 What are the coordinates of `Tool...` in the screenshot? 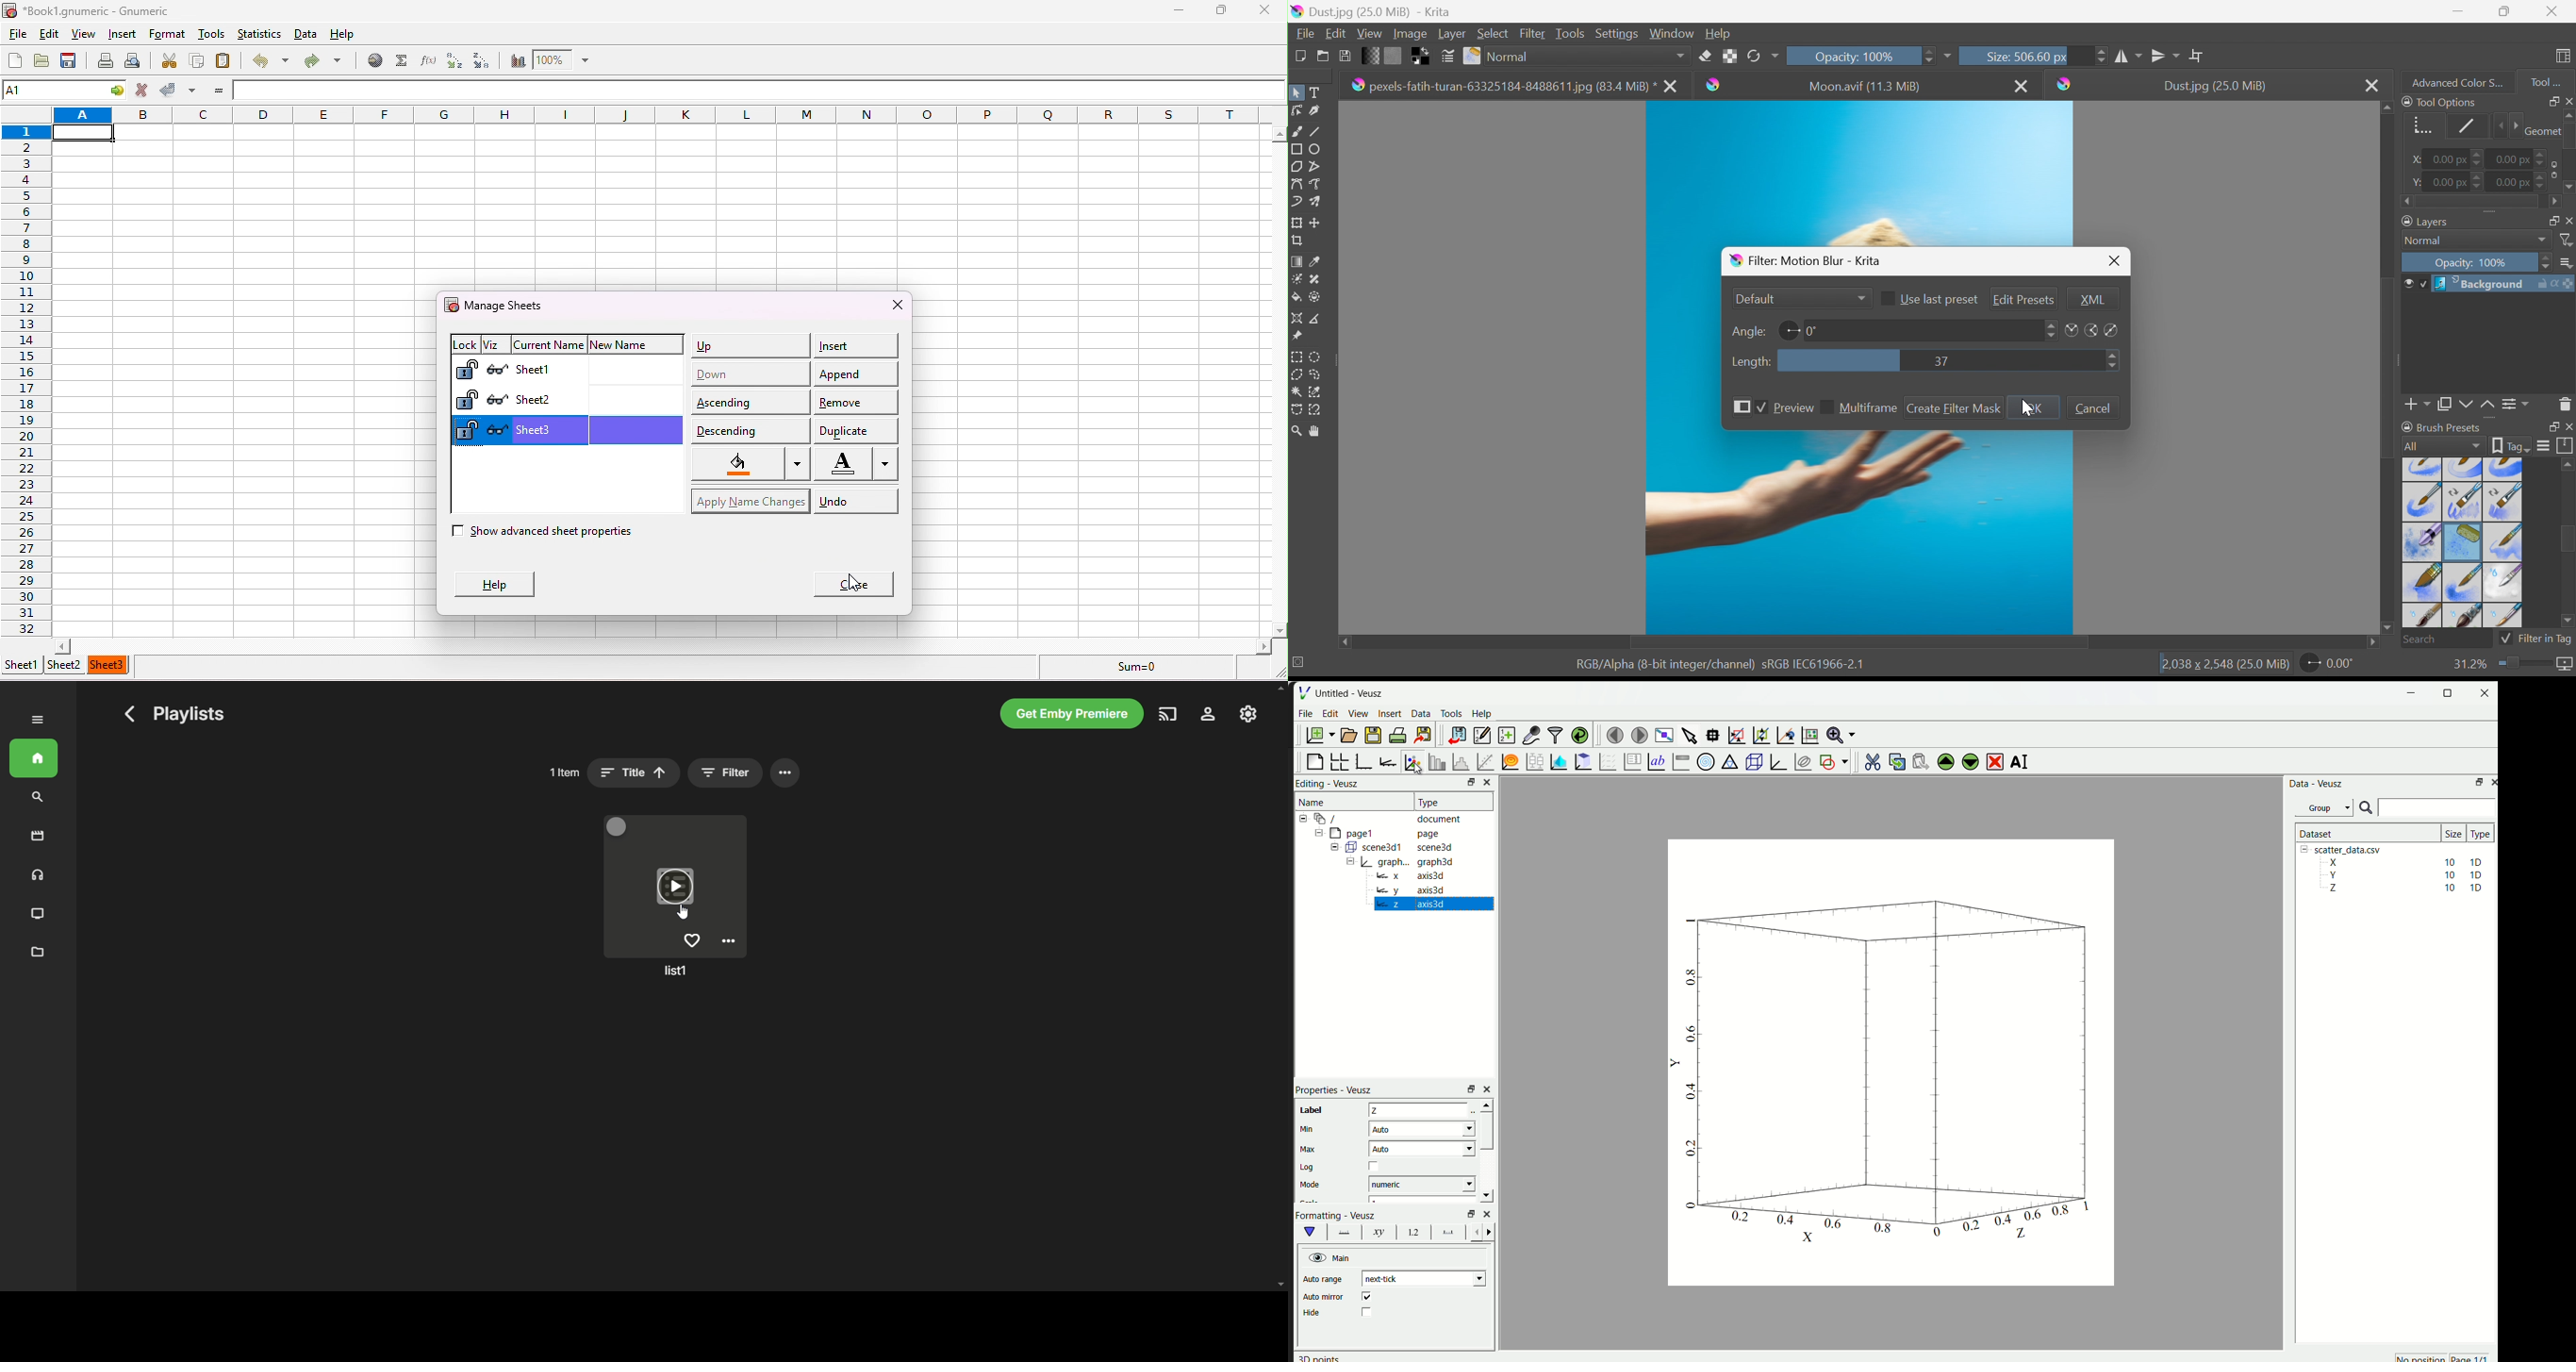 It's located at (2553, 79).